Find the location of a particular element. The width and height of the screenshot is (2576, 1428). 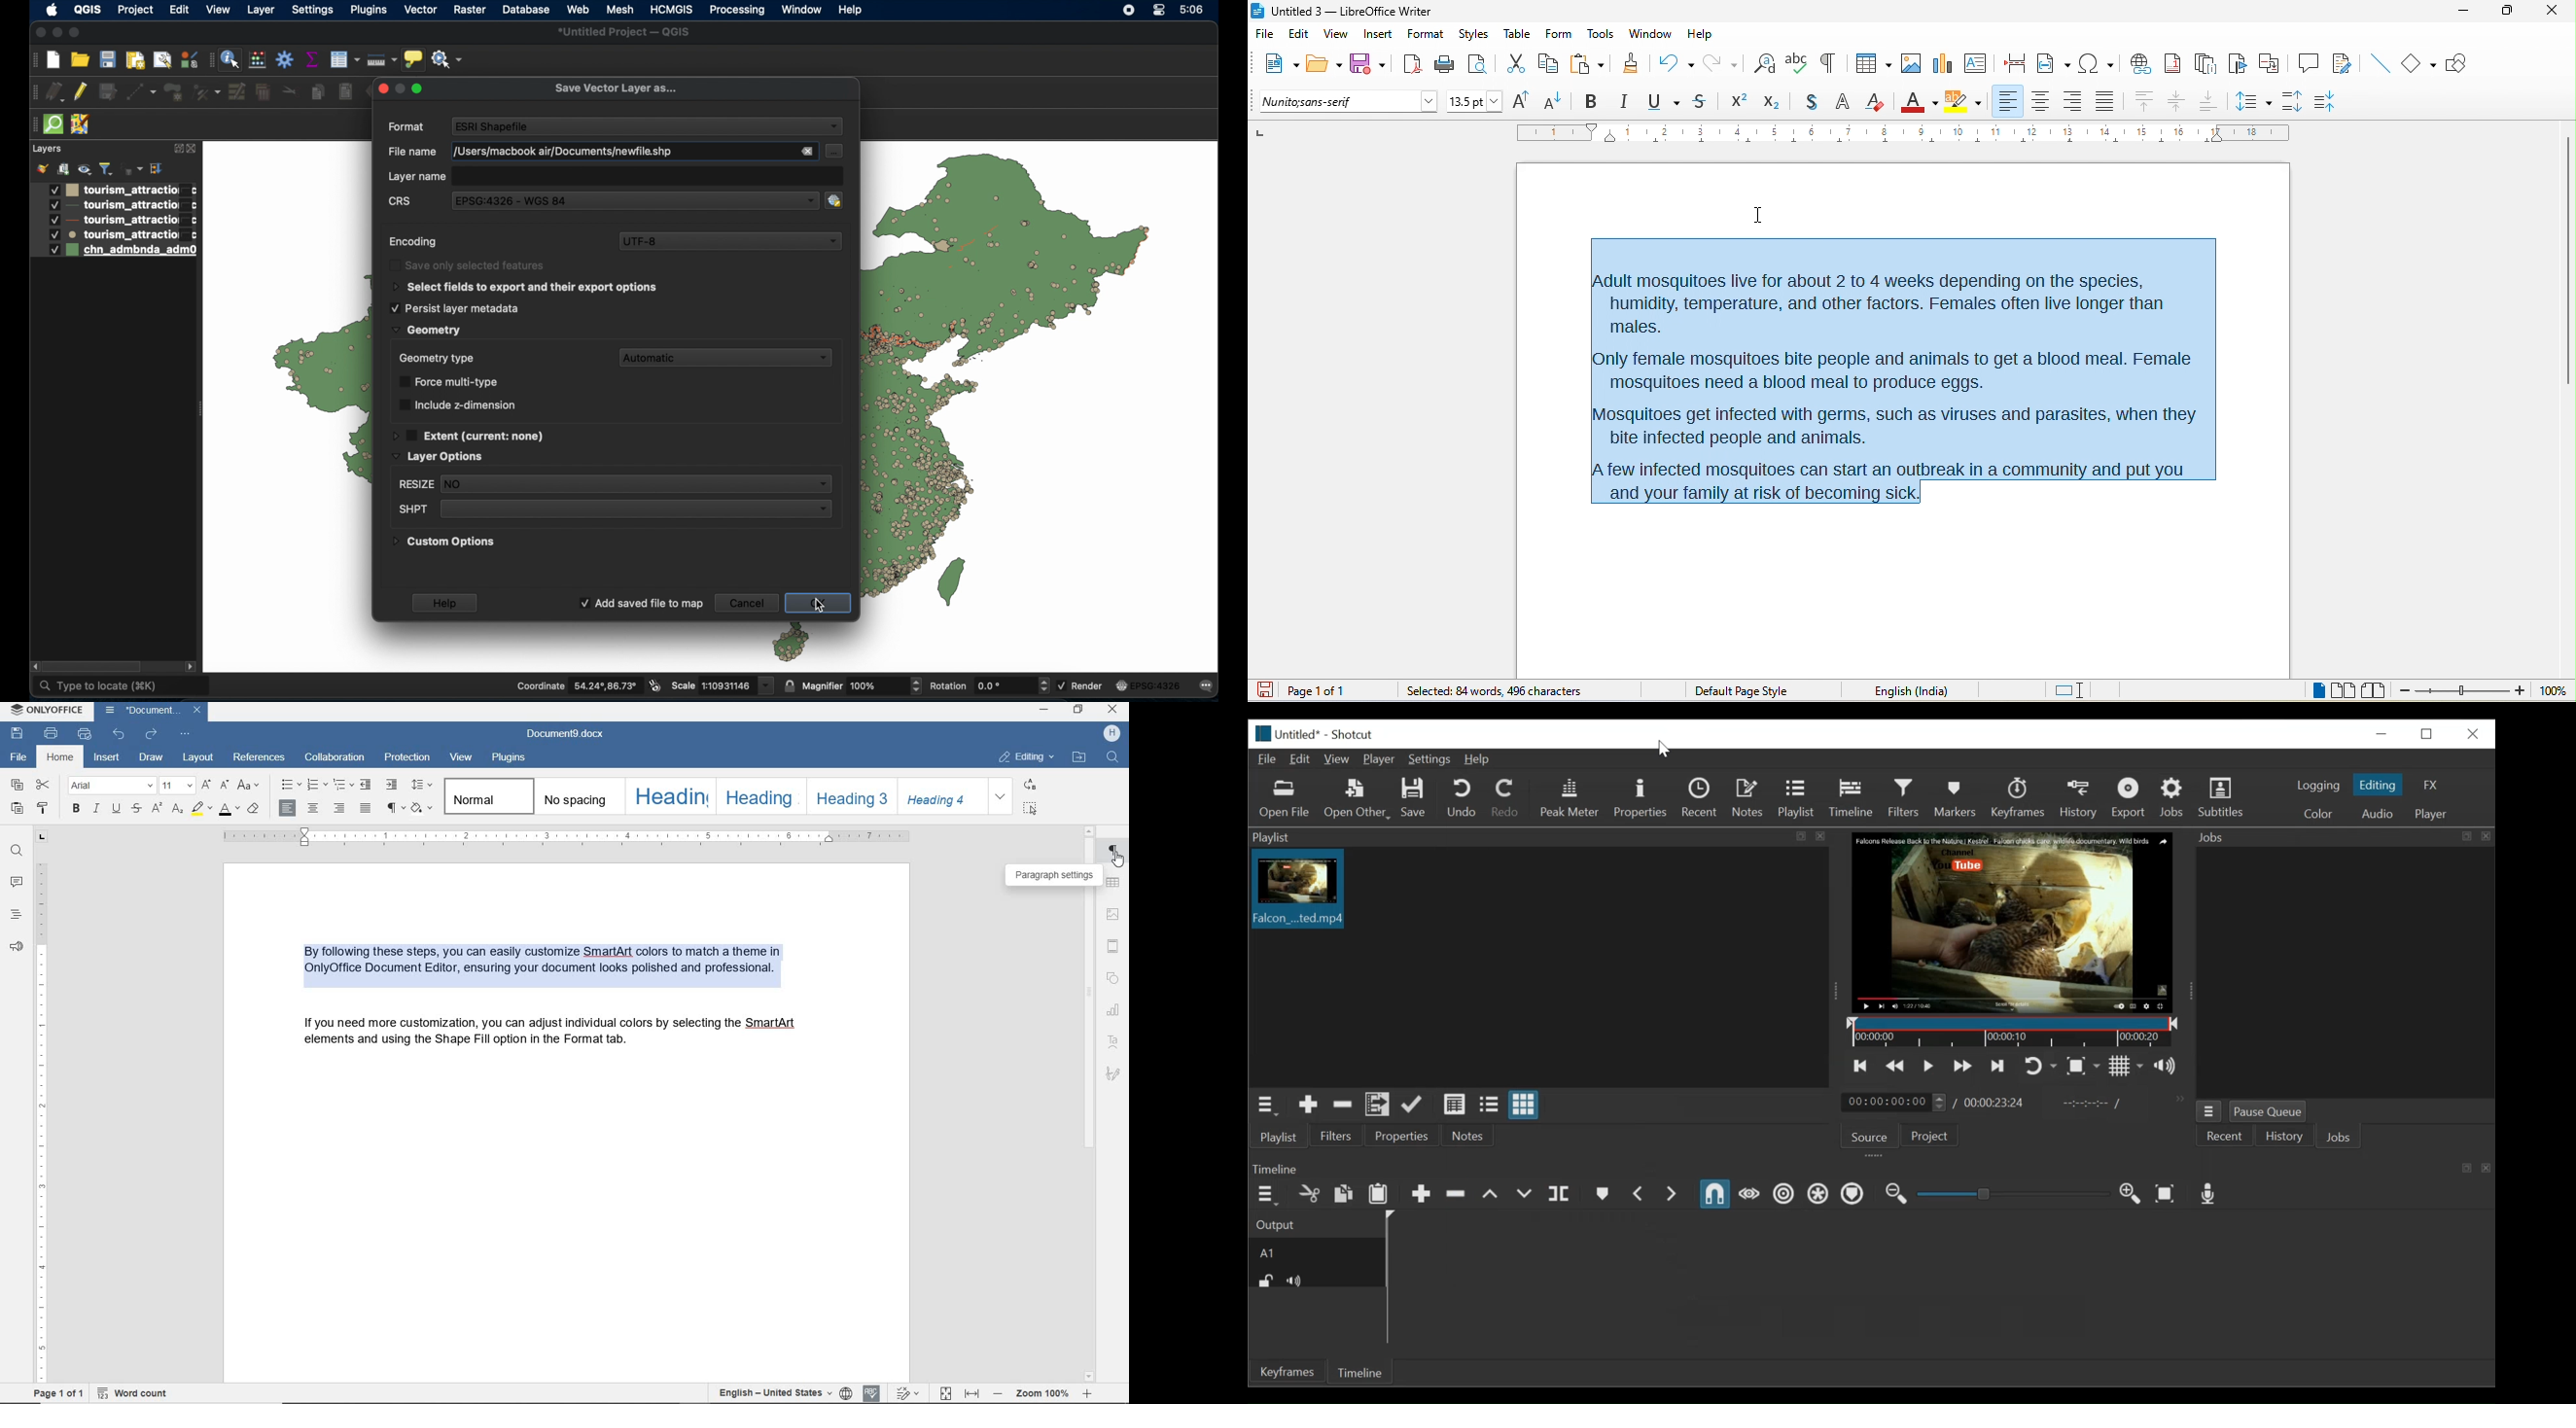

logging is located at coordinates (2317, 786).